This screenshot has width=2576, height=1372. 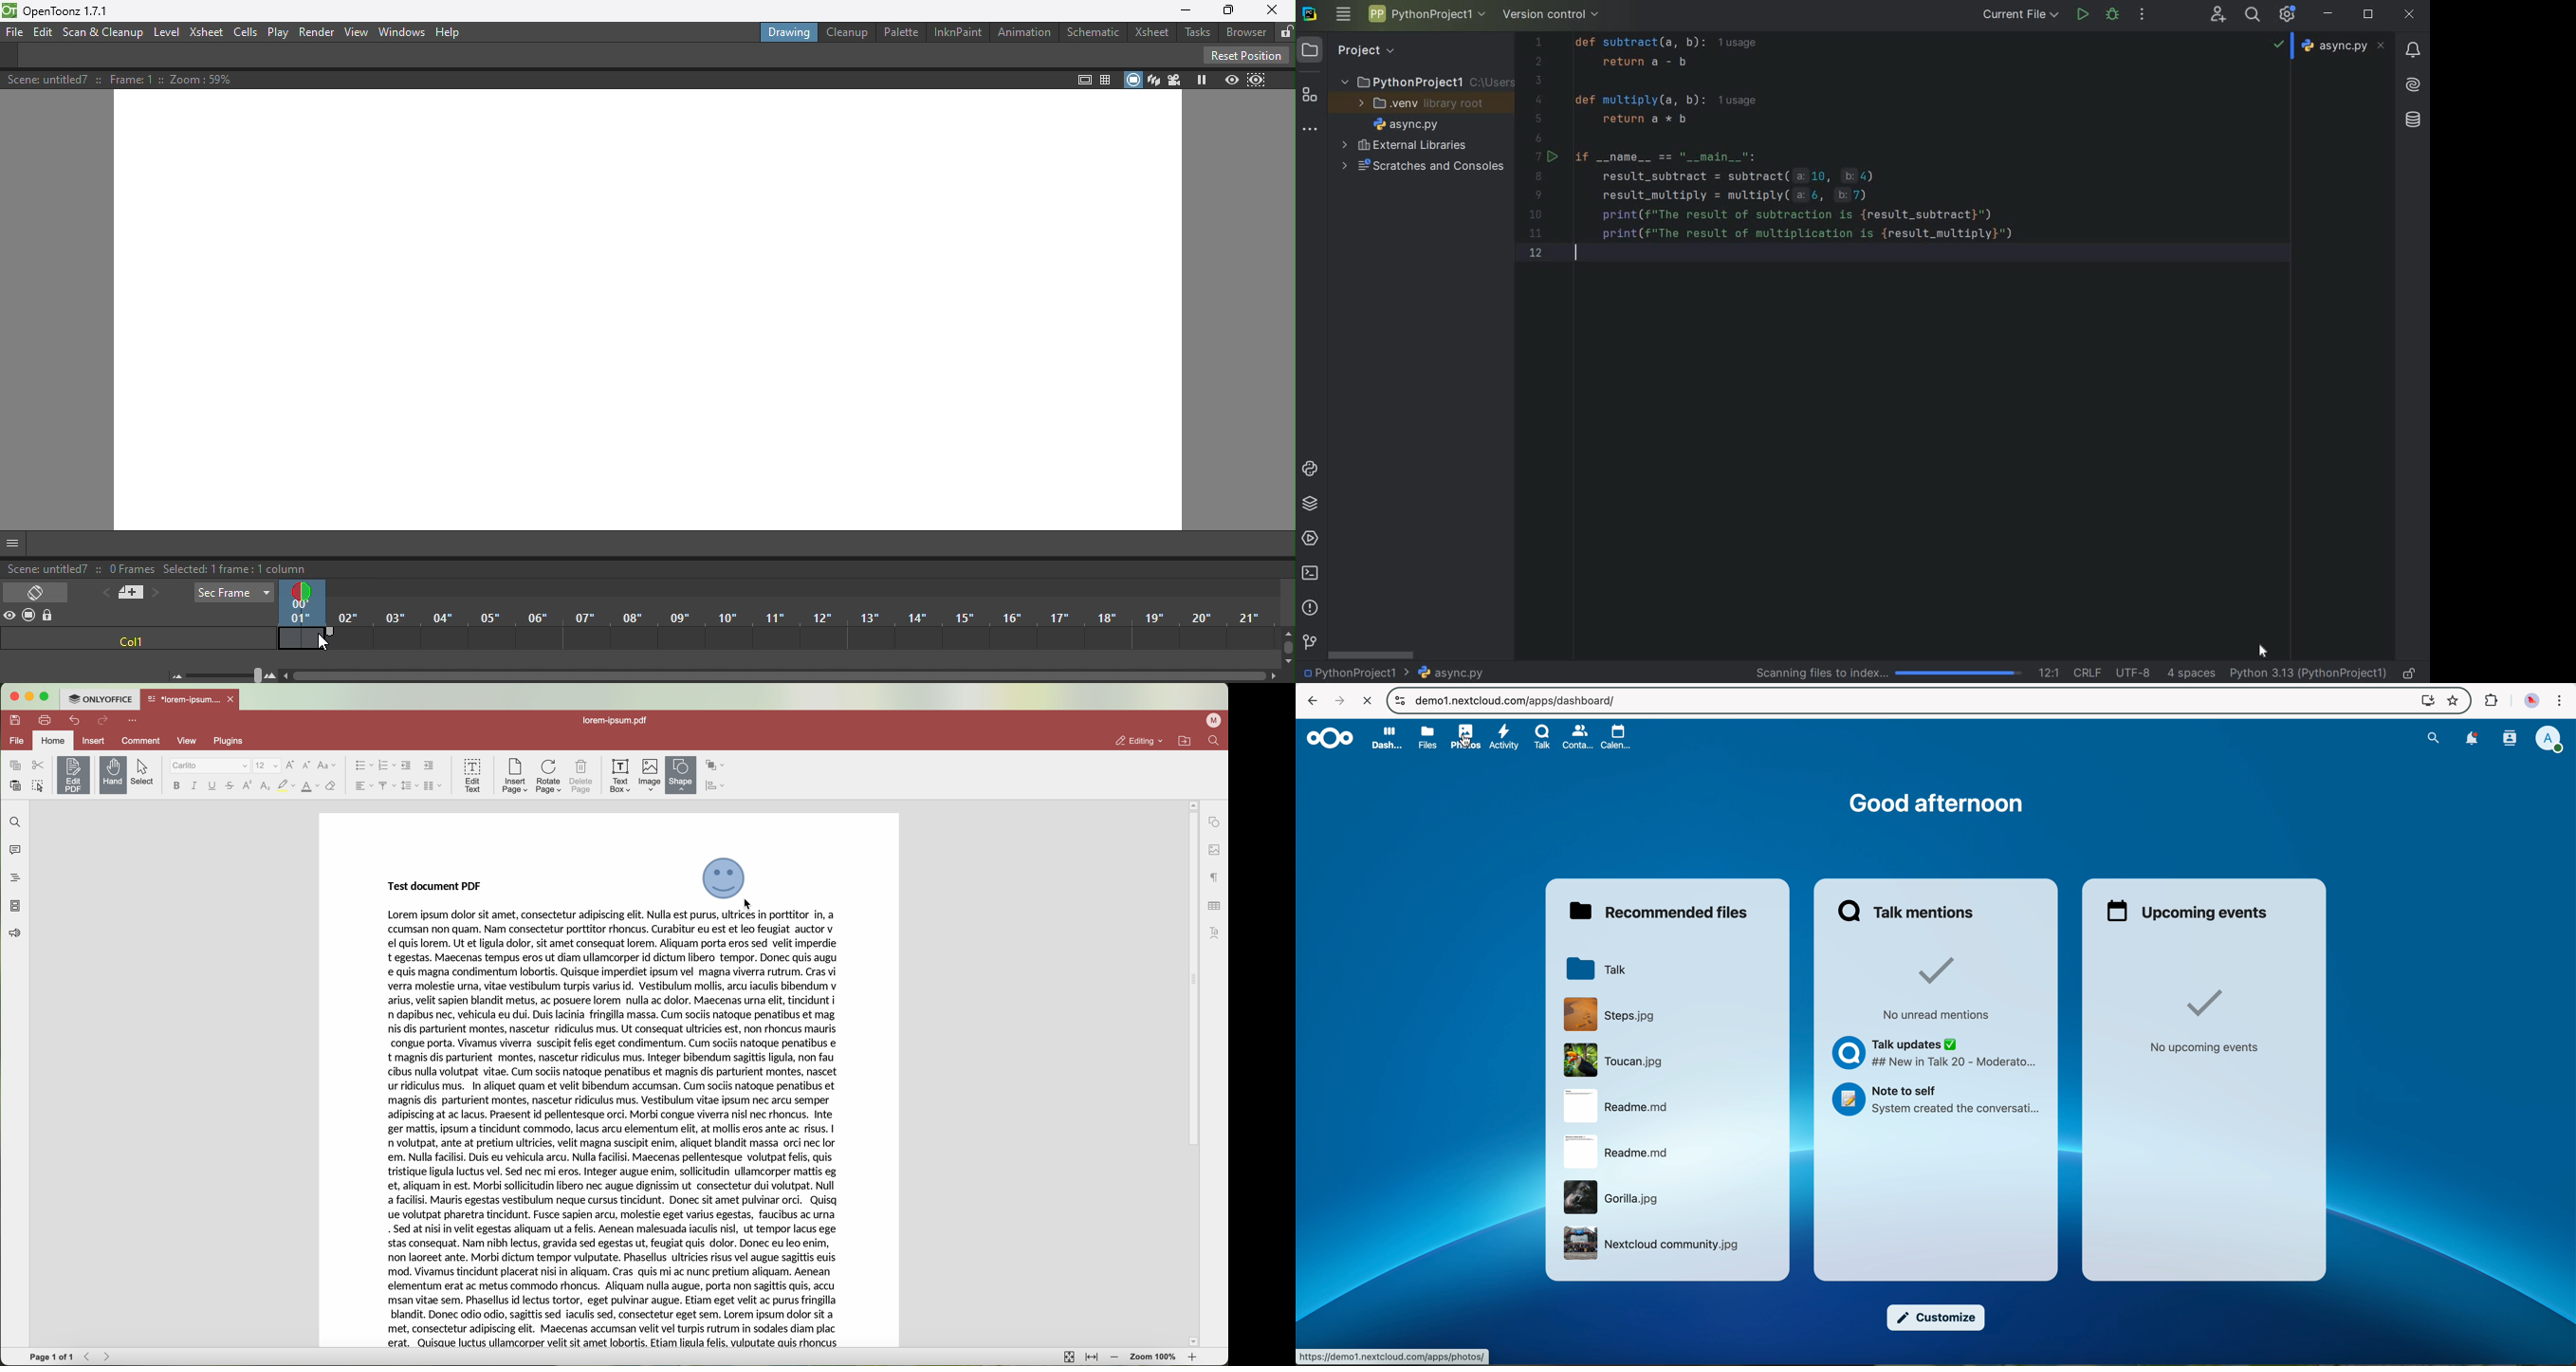 What do you see at coordinates (99, 1357) in the screenshot?
I see `navigate arrows` at bounding box center [99, 1357].